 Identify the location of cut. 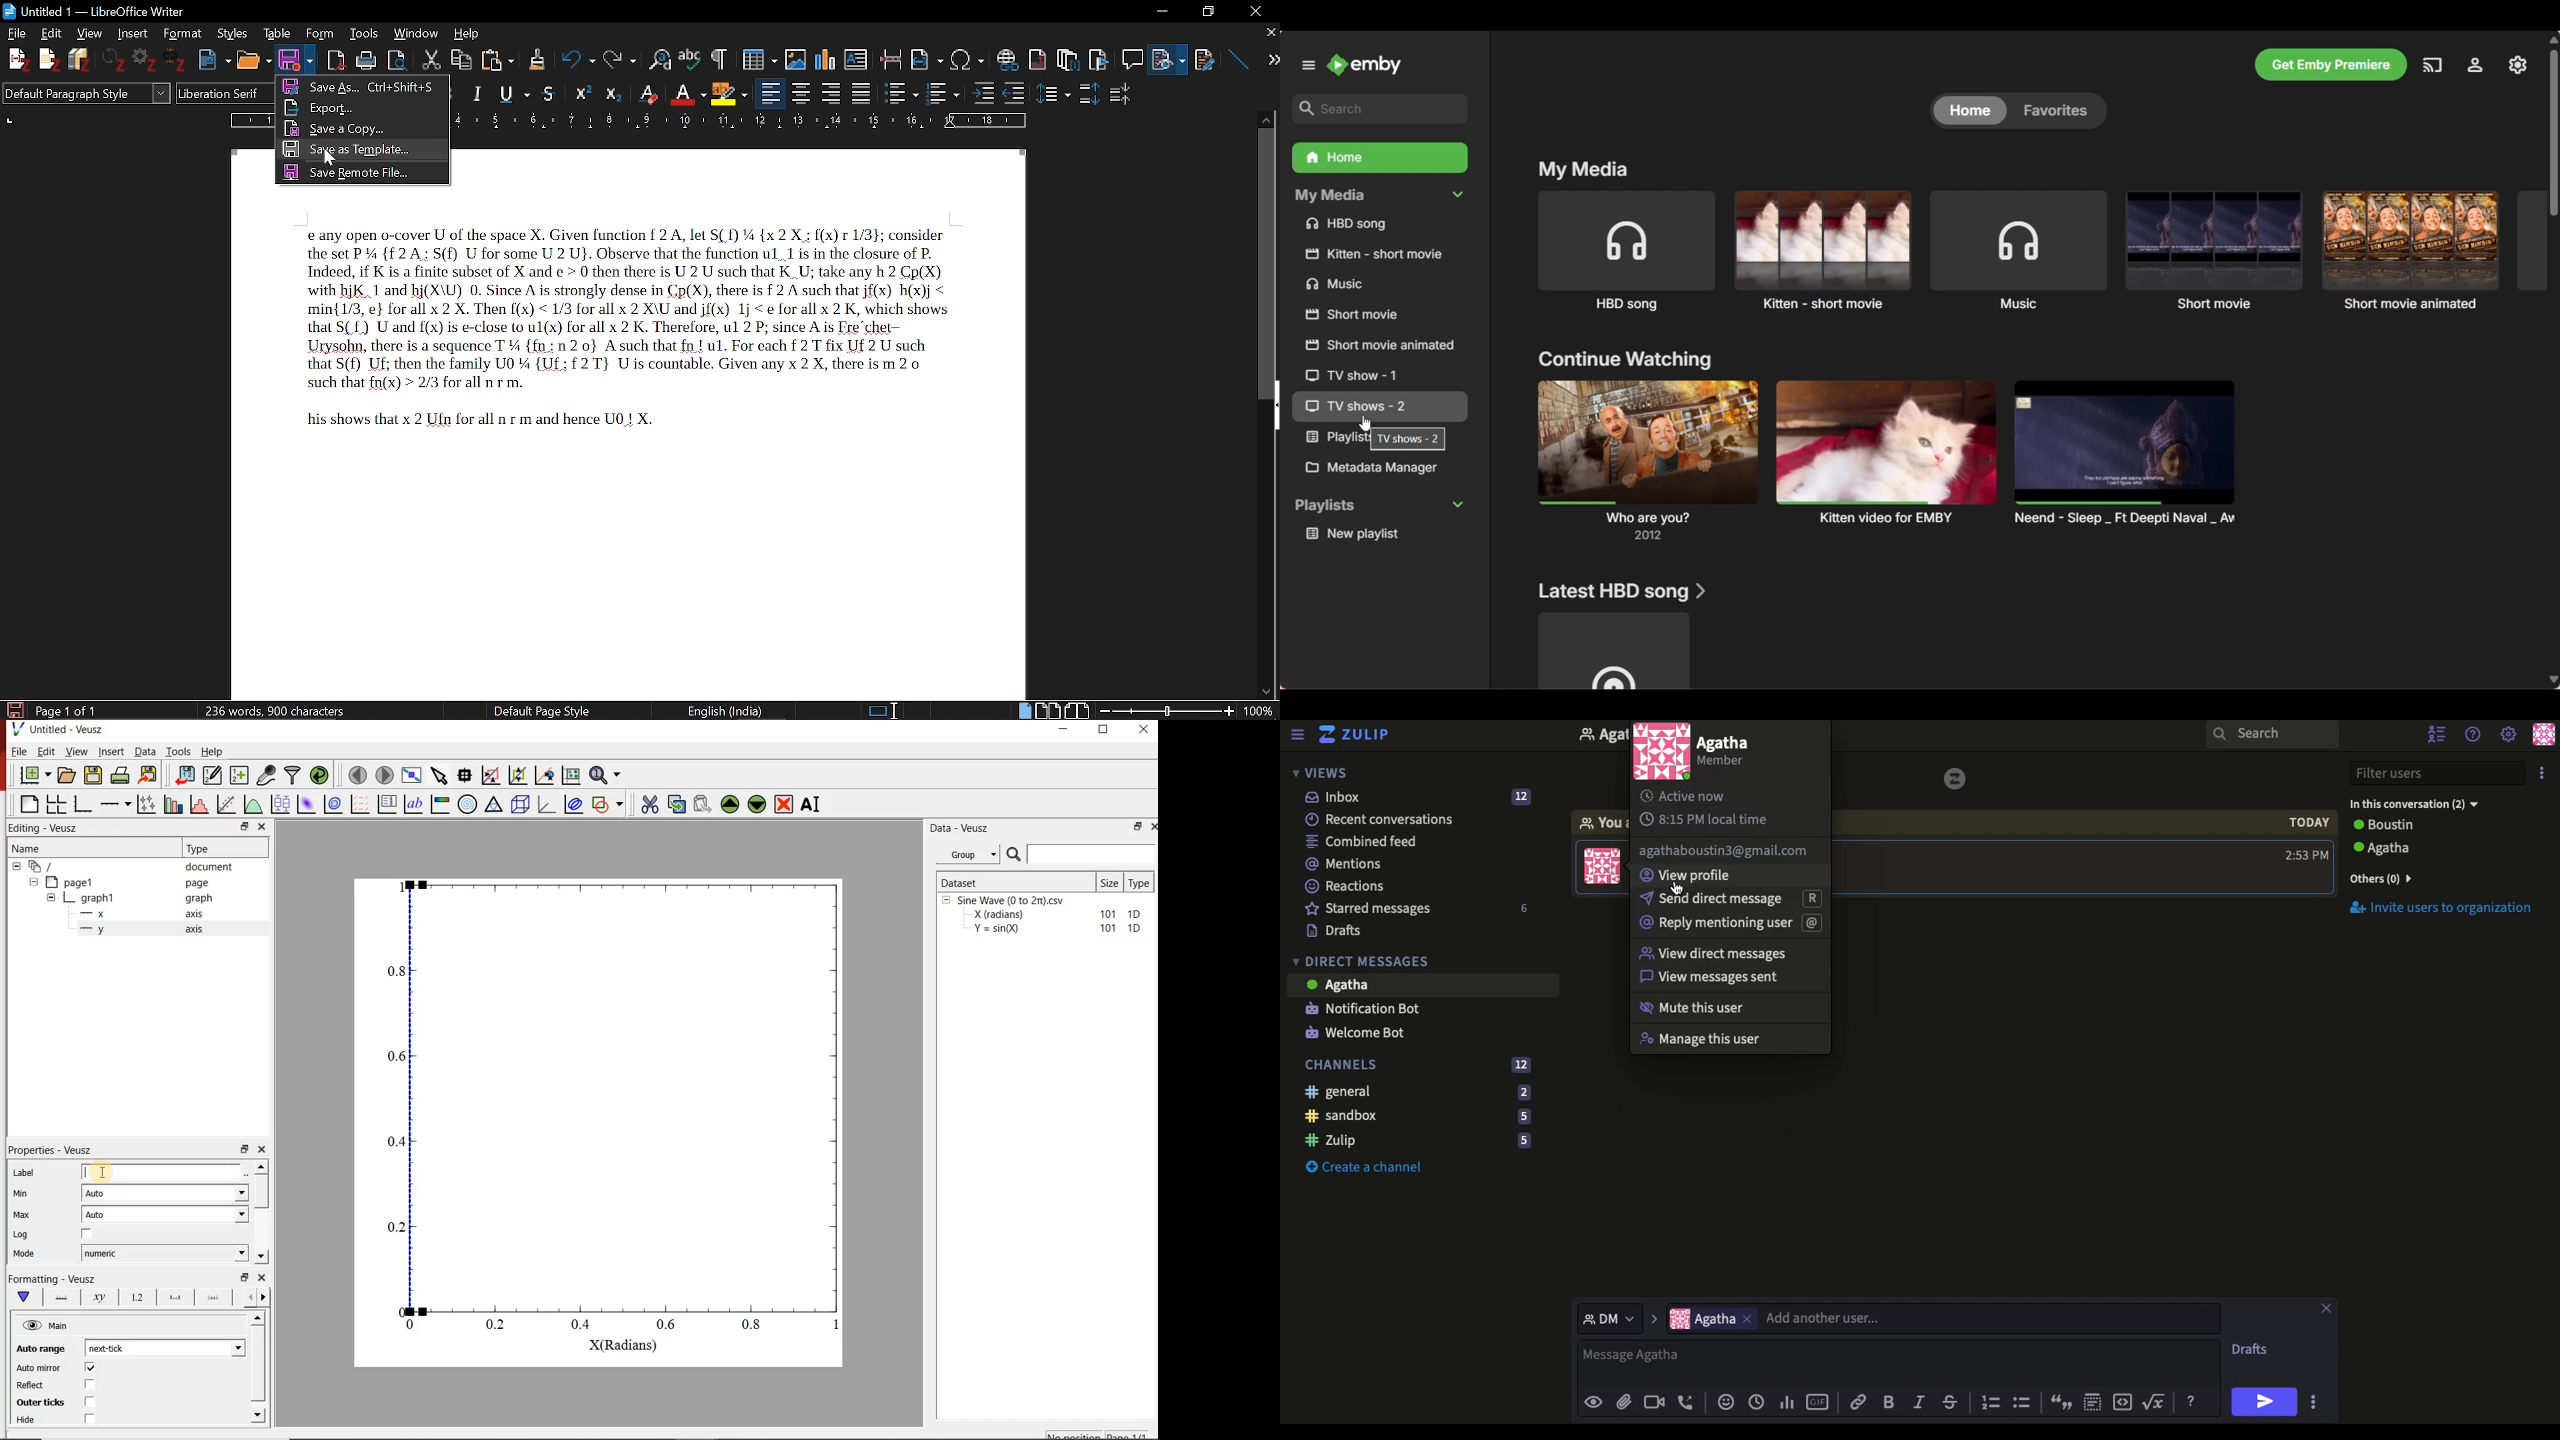
(650, 803).